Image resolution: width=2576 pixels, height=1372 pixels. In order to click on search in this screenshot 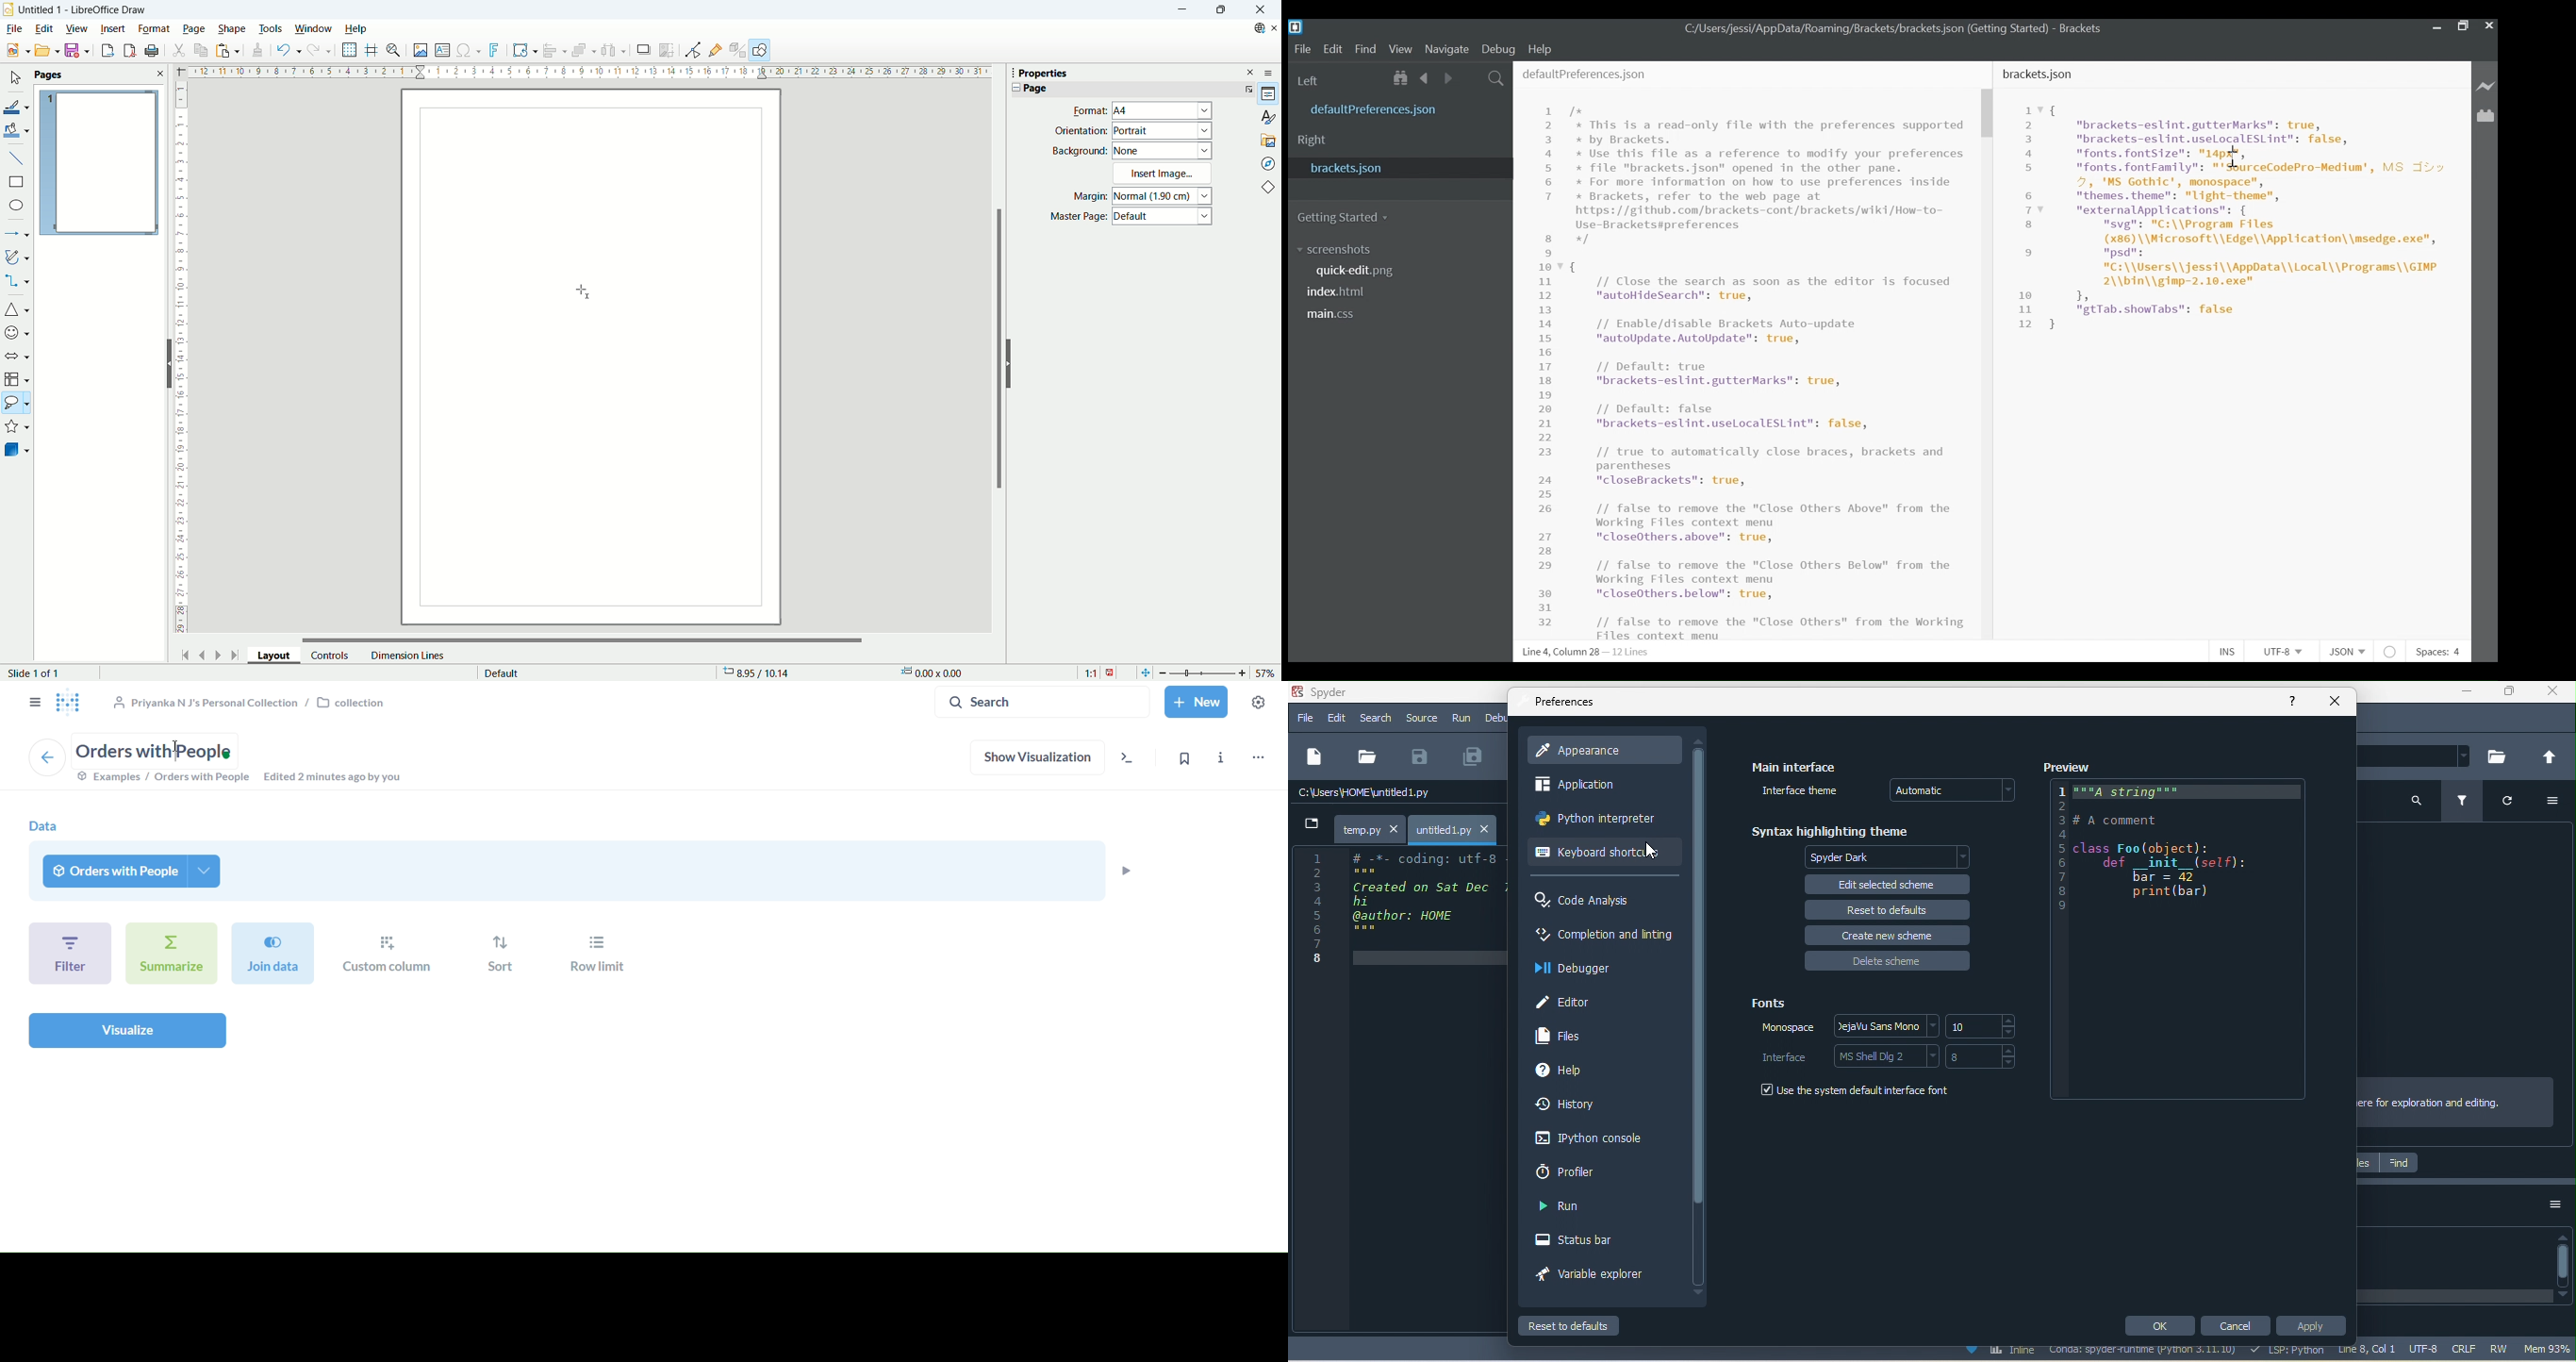, I will do `click(1375, 719)`.